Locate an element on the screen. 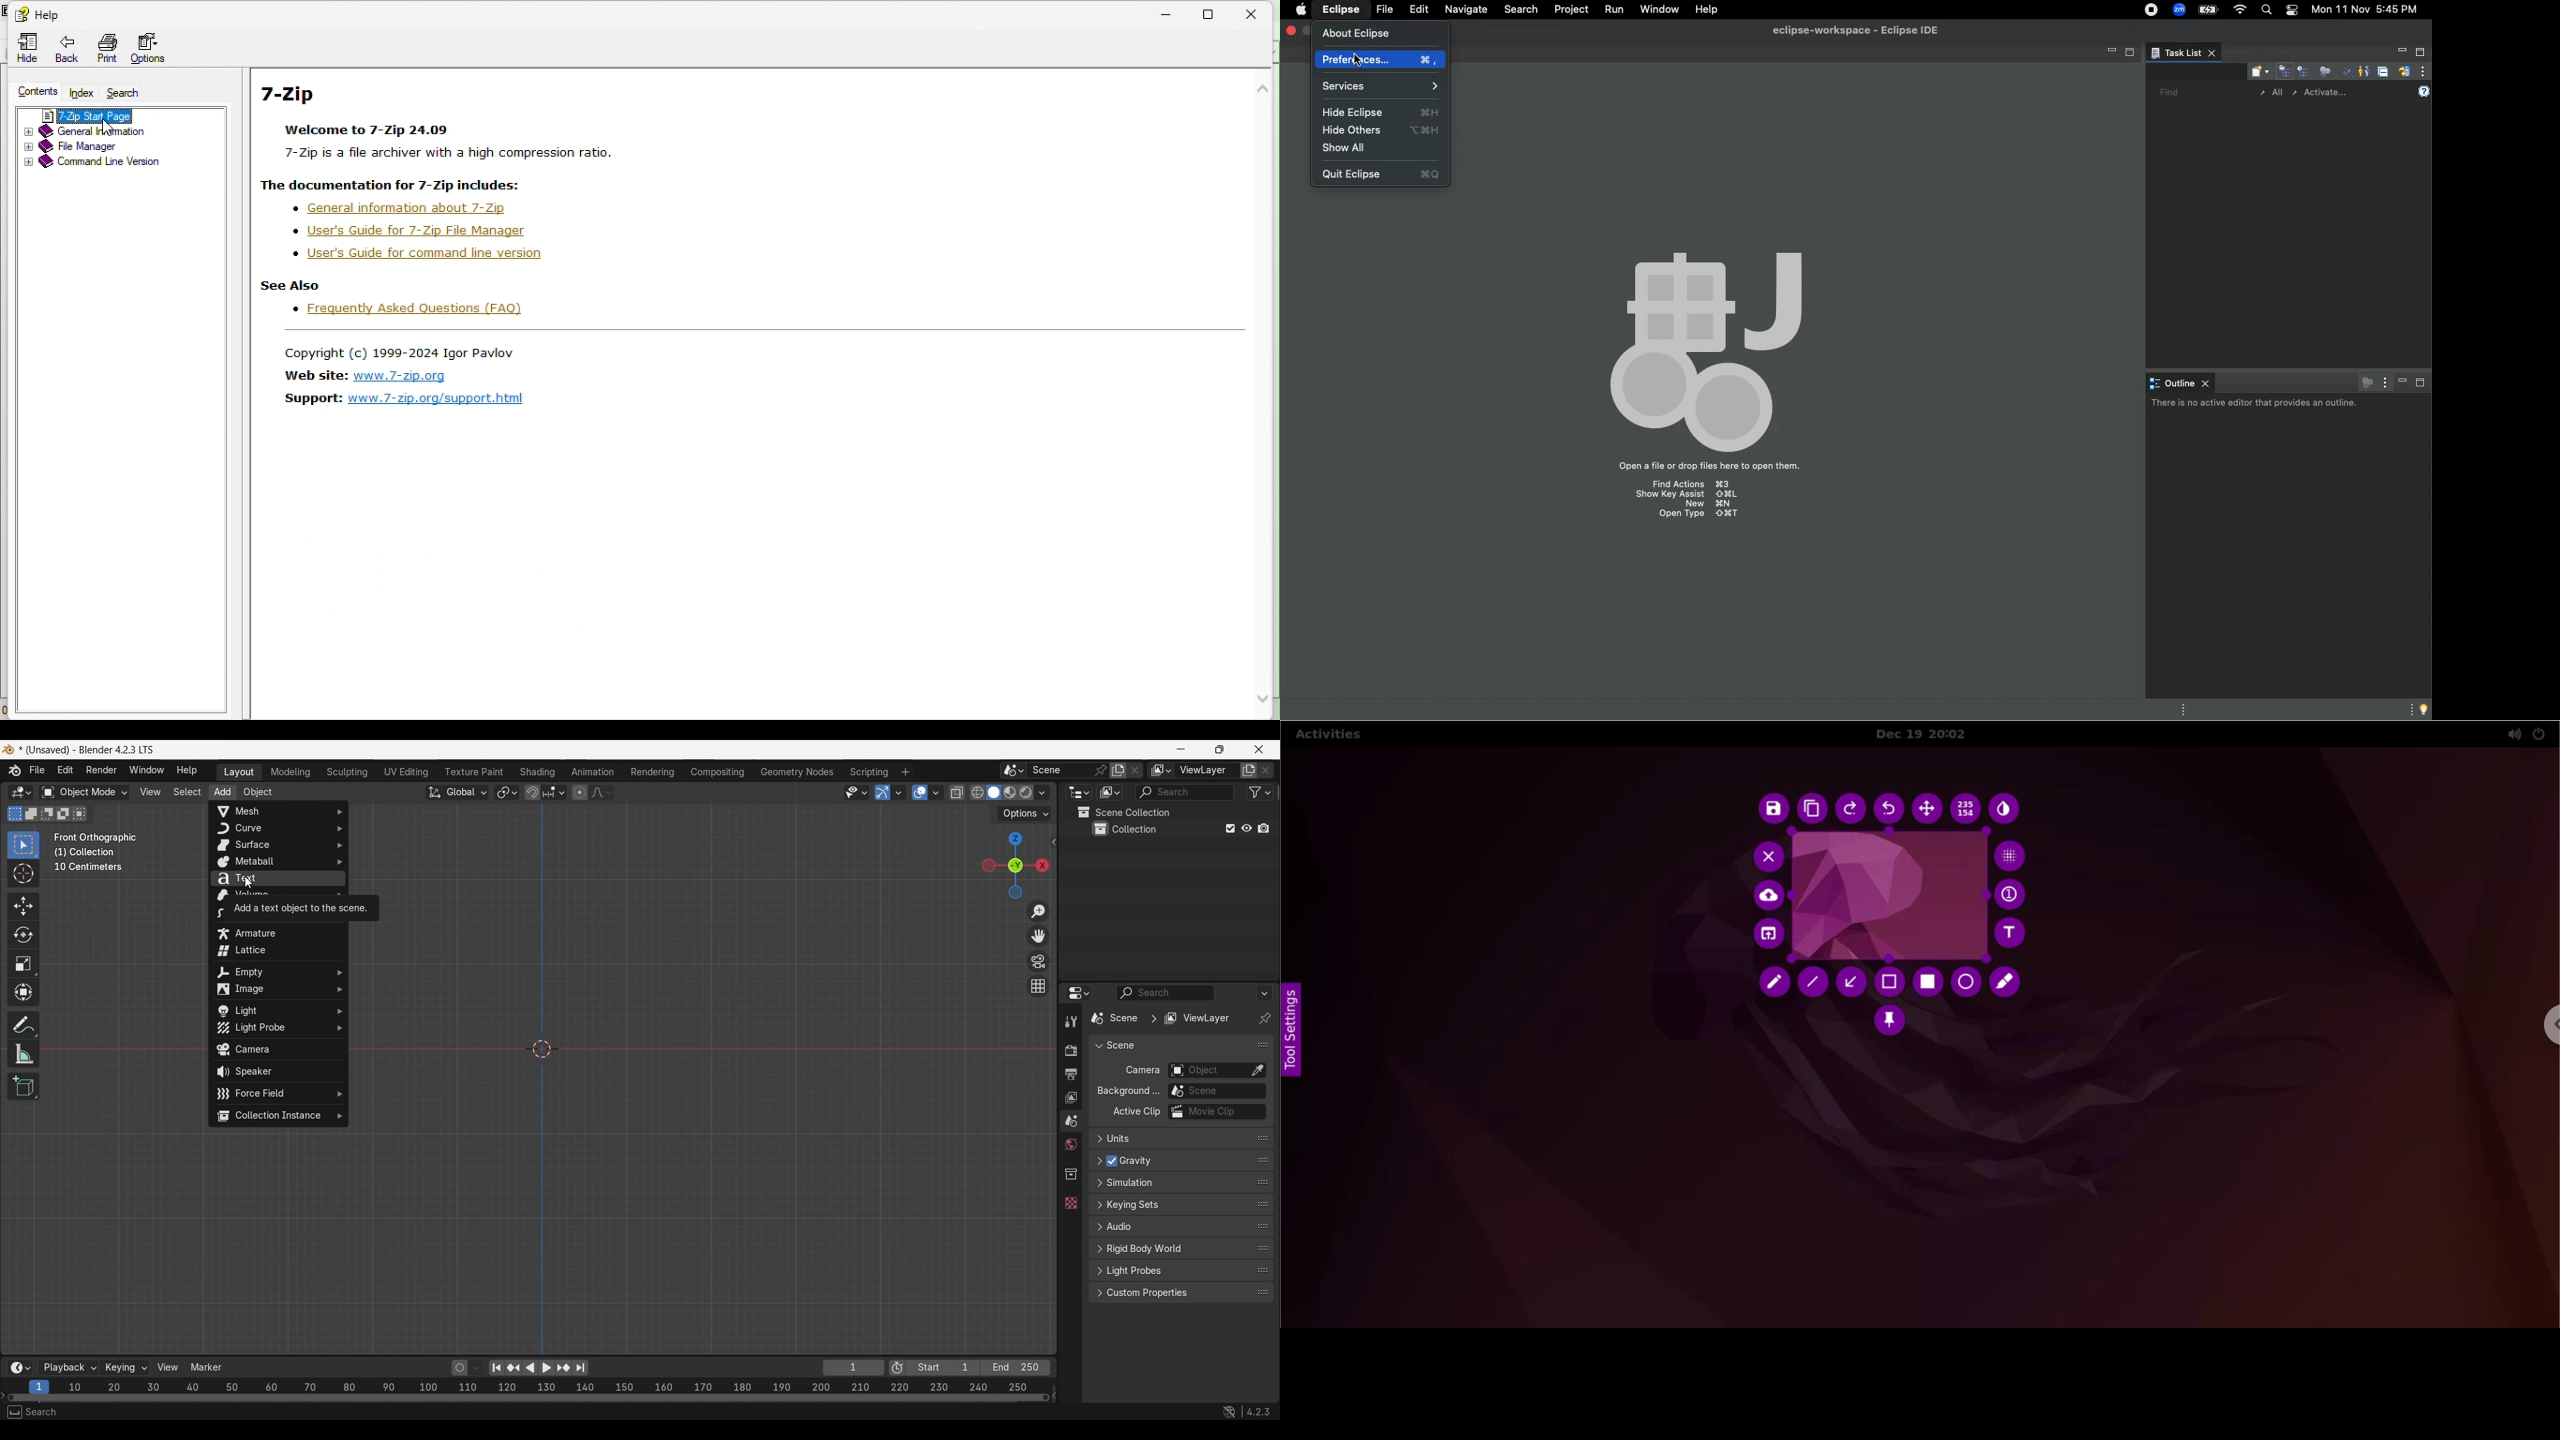  Transform is located at coordinates (23, 993).